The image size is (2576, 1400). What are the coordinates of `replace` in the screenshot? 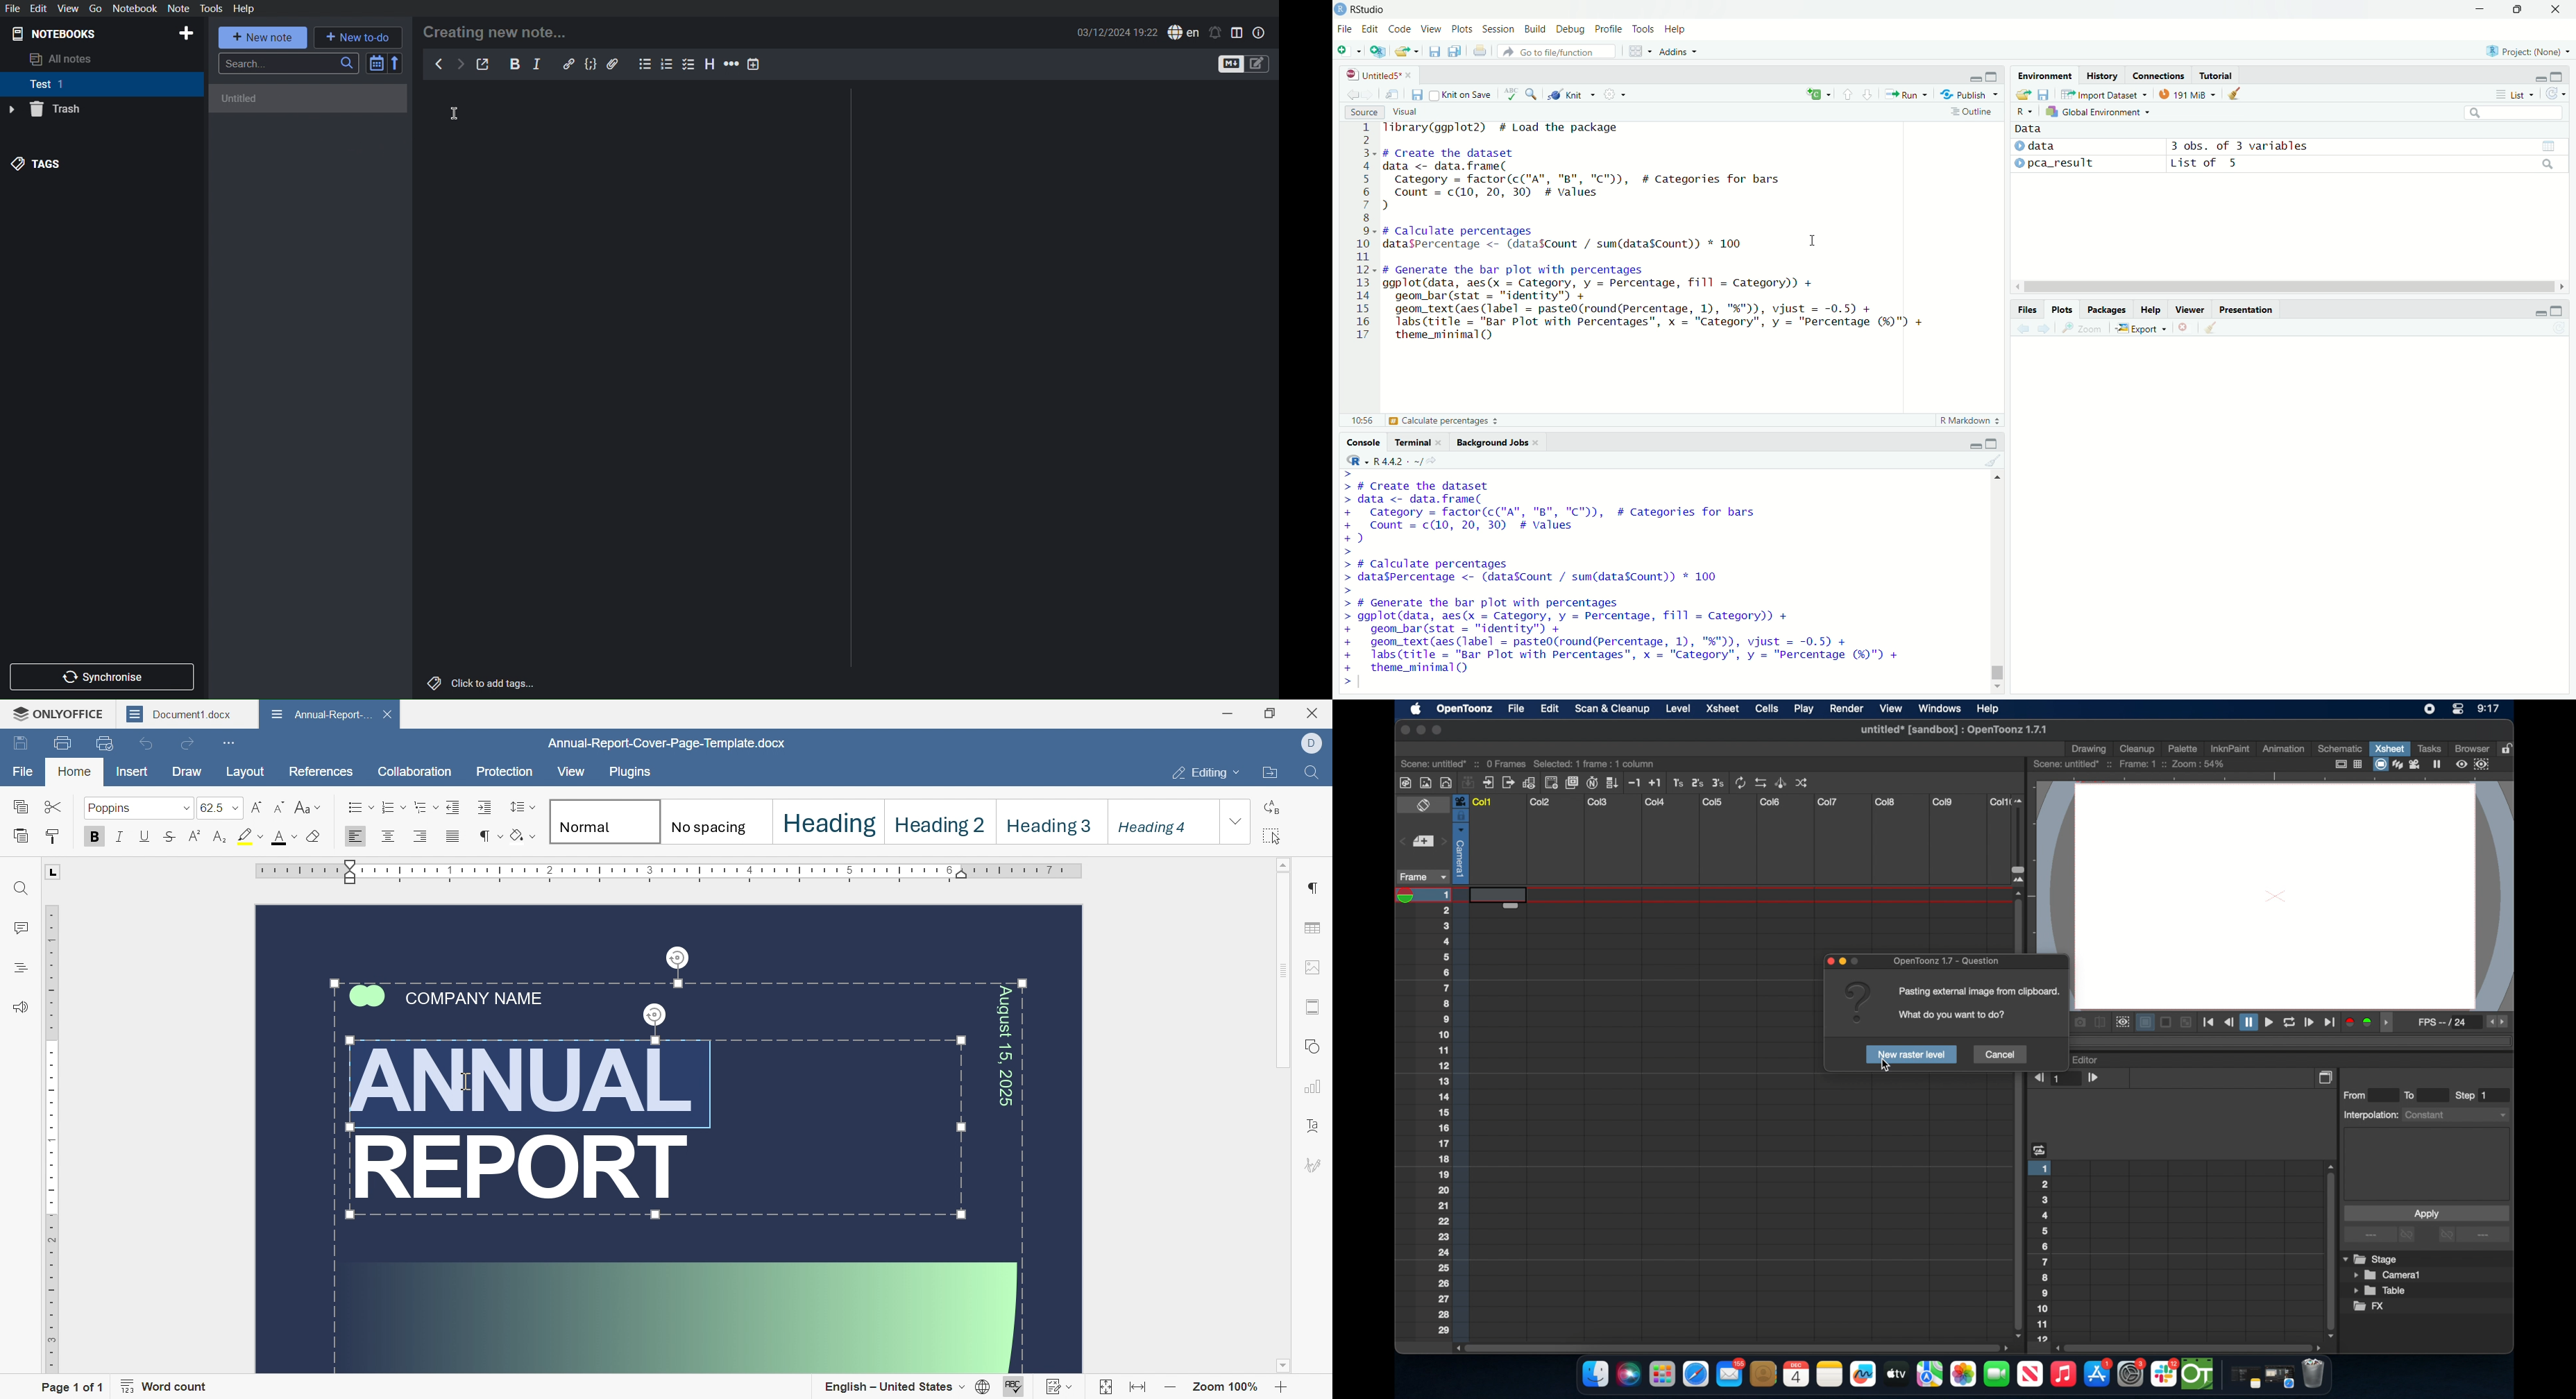 It's located at (1273, 806).